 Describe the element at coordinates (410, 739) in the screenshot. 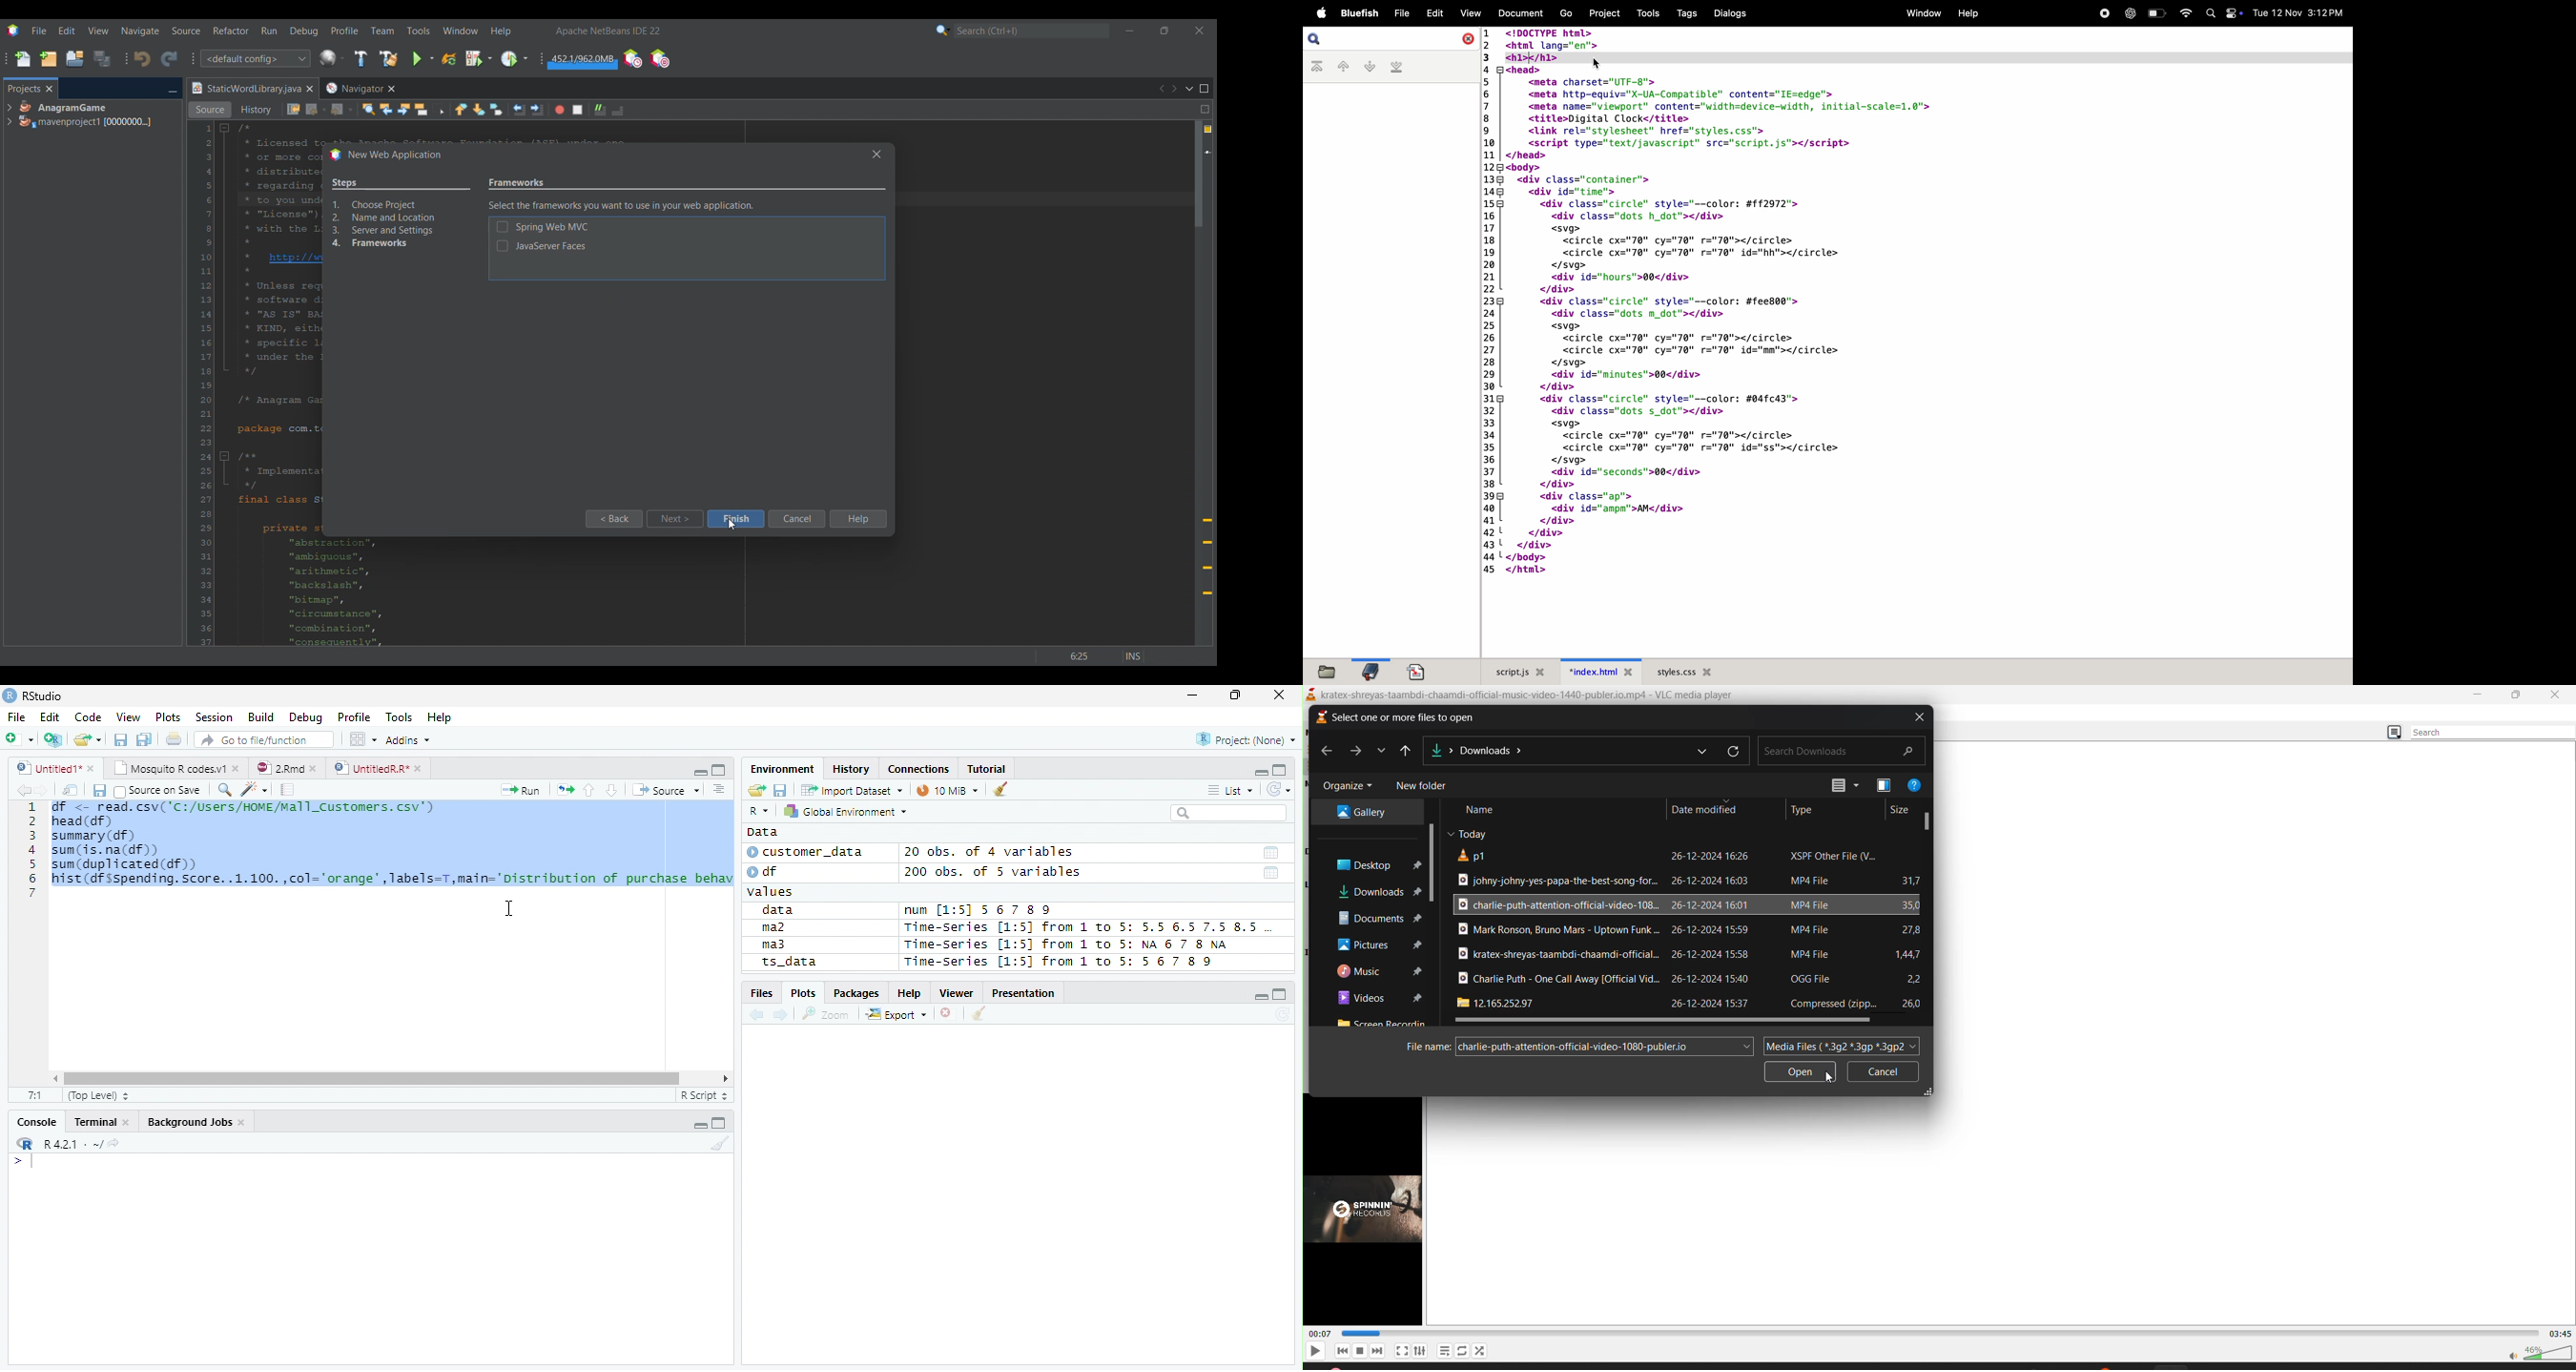

I see `Addins` at that location.